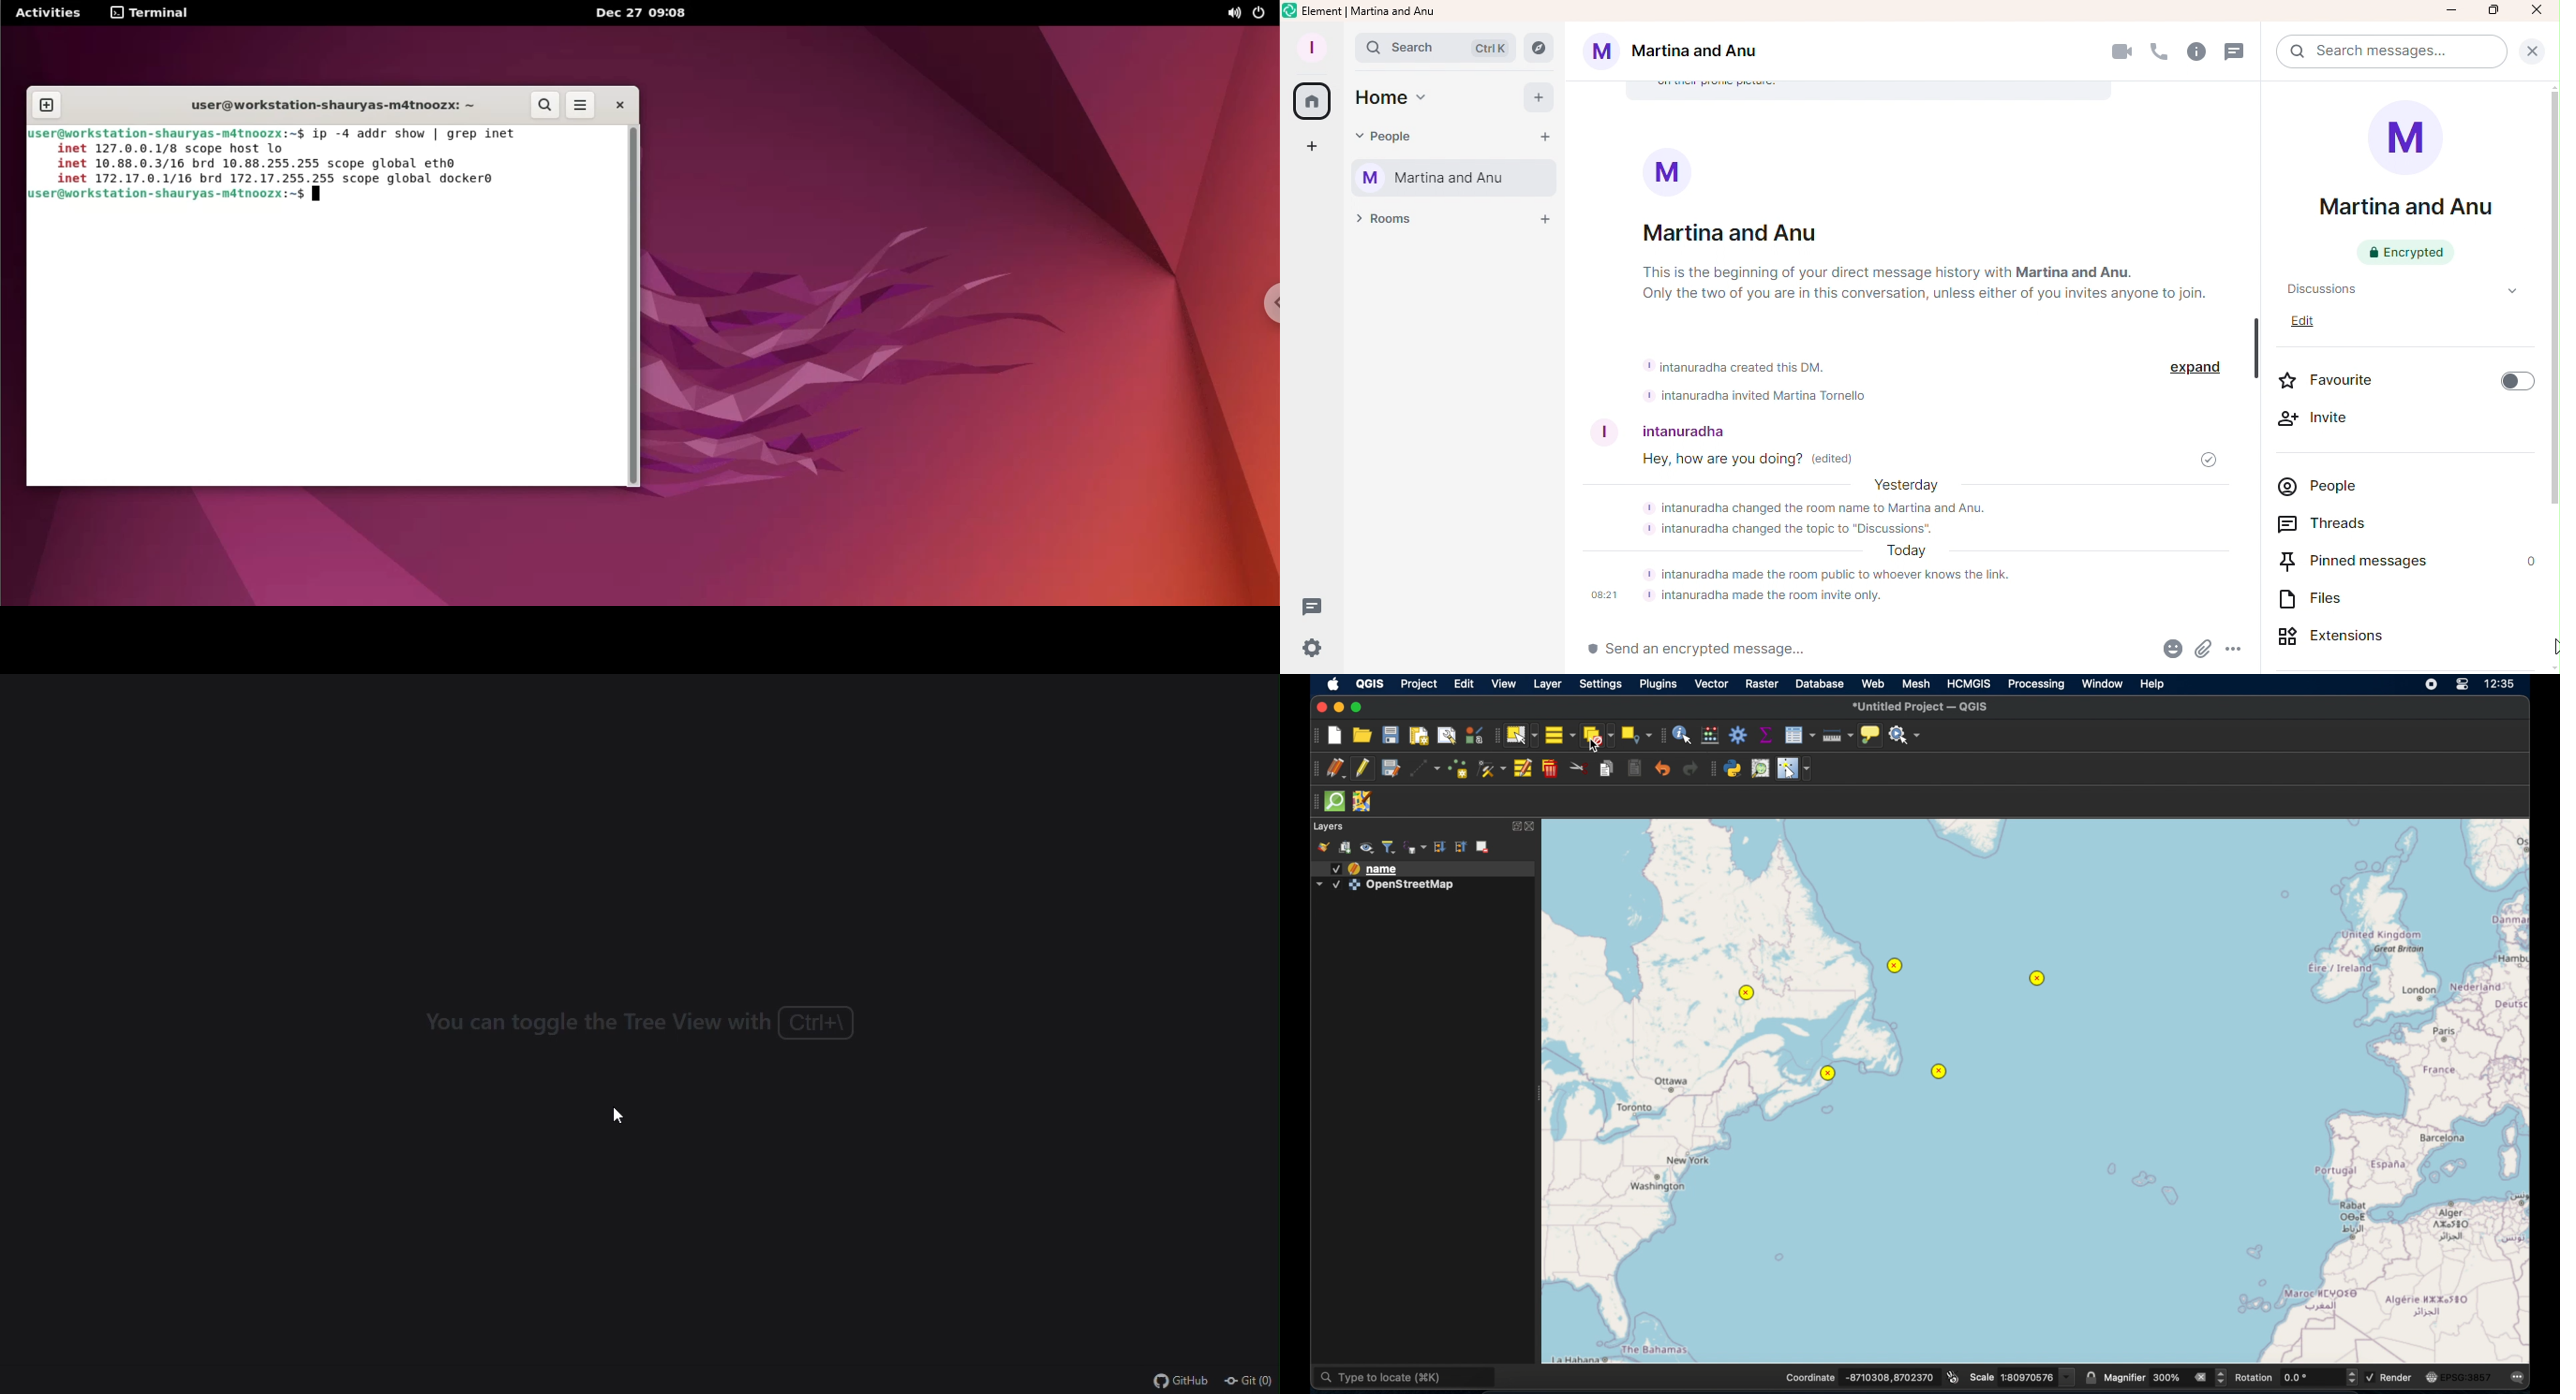  What do you see at coordinates (1916, 685) in the screenshot?
I see `mesh` at bounding box center [1916, 685].